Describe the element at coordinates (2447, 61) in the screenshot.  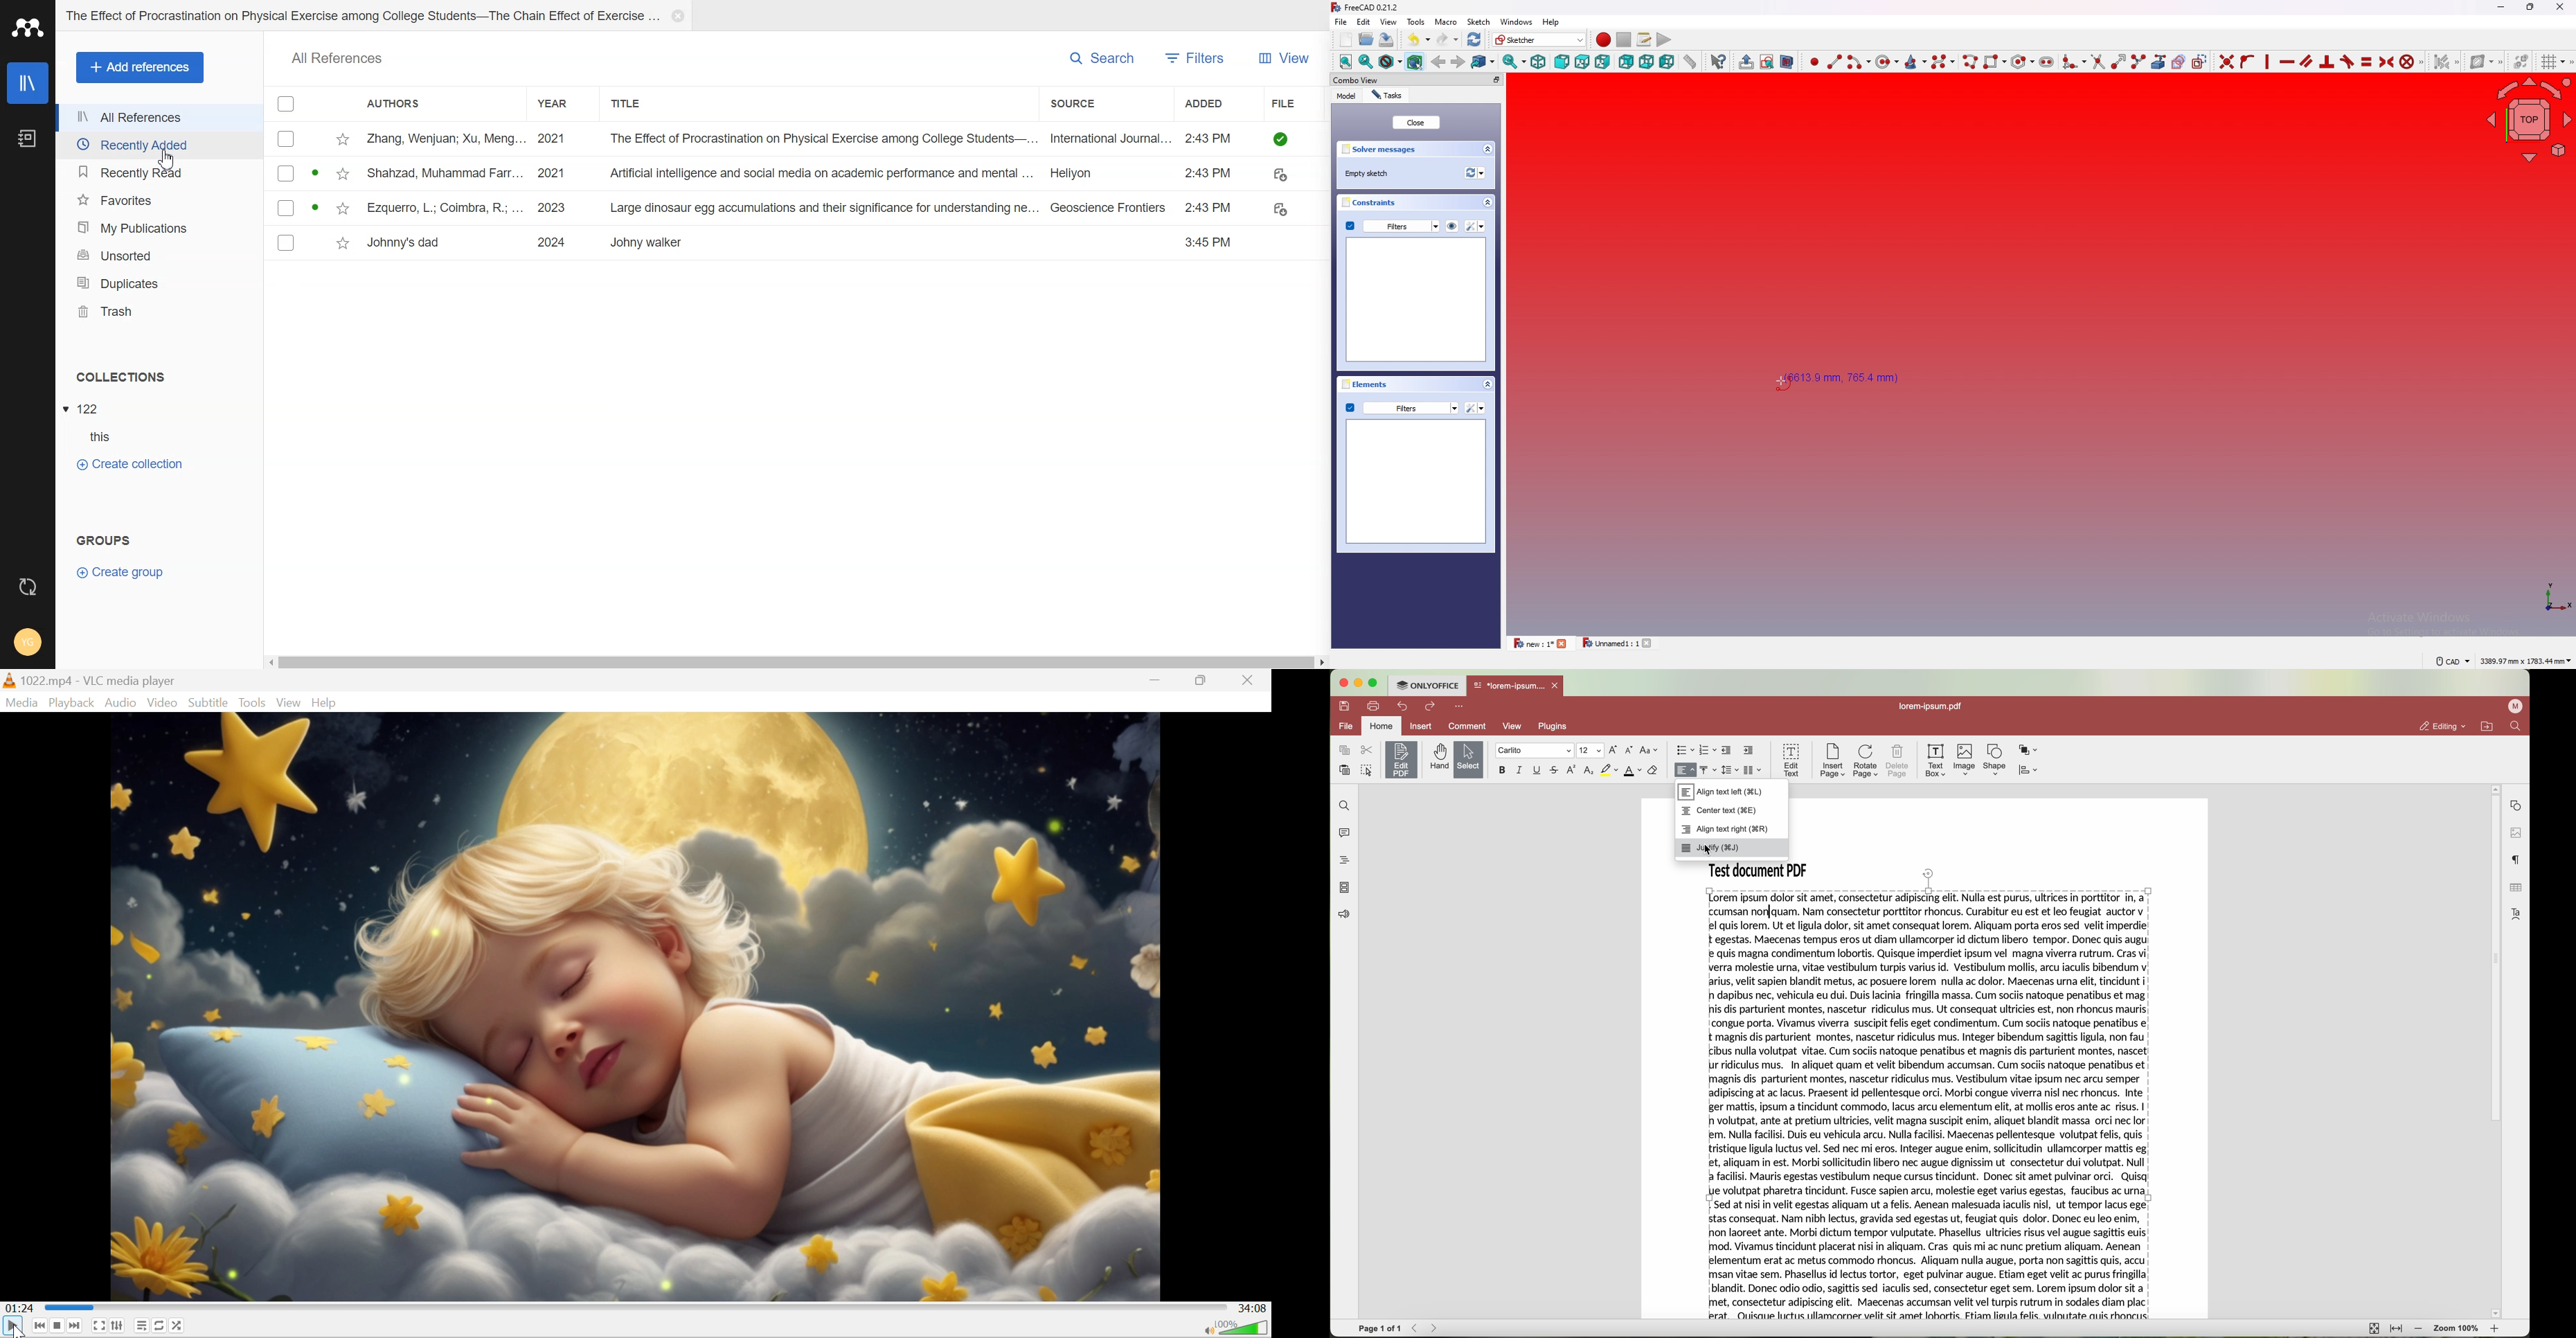
I see `select associated constraints` at that location.